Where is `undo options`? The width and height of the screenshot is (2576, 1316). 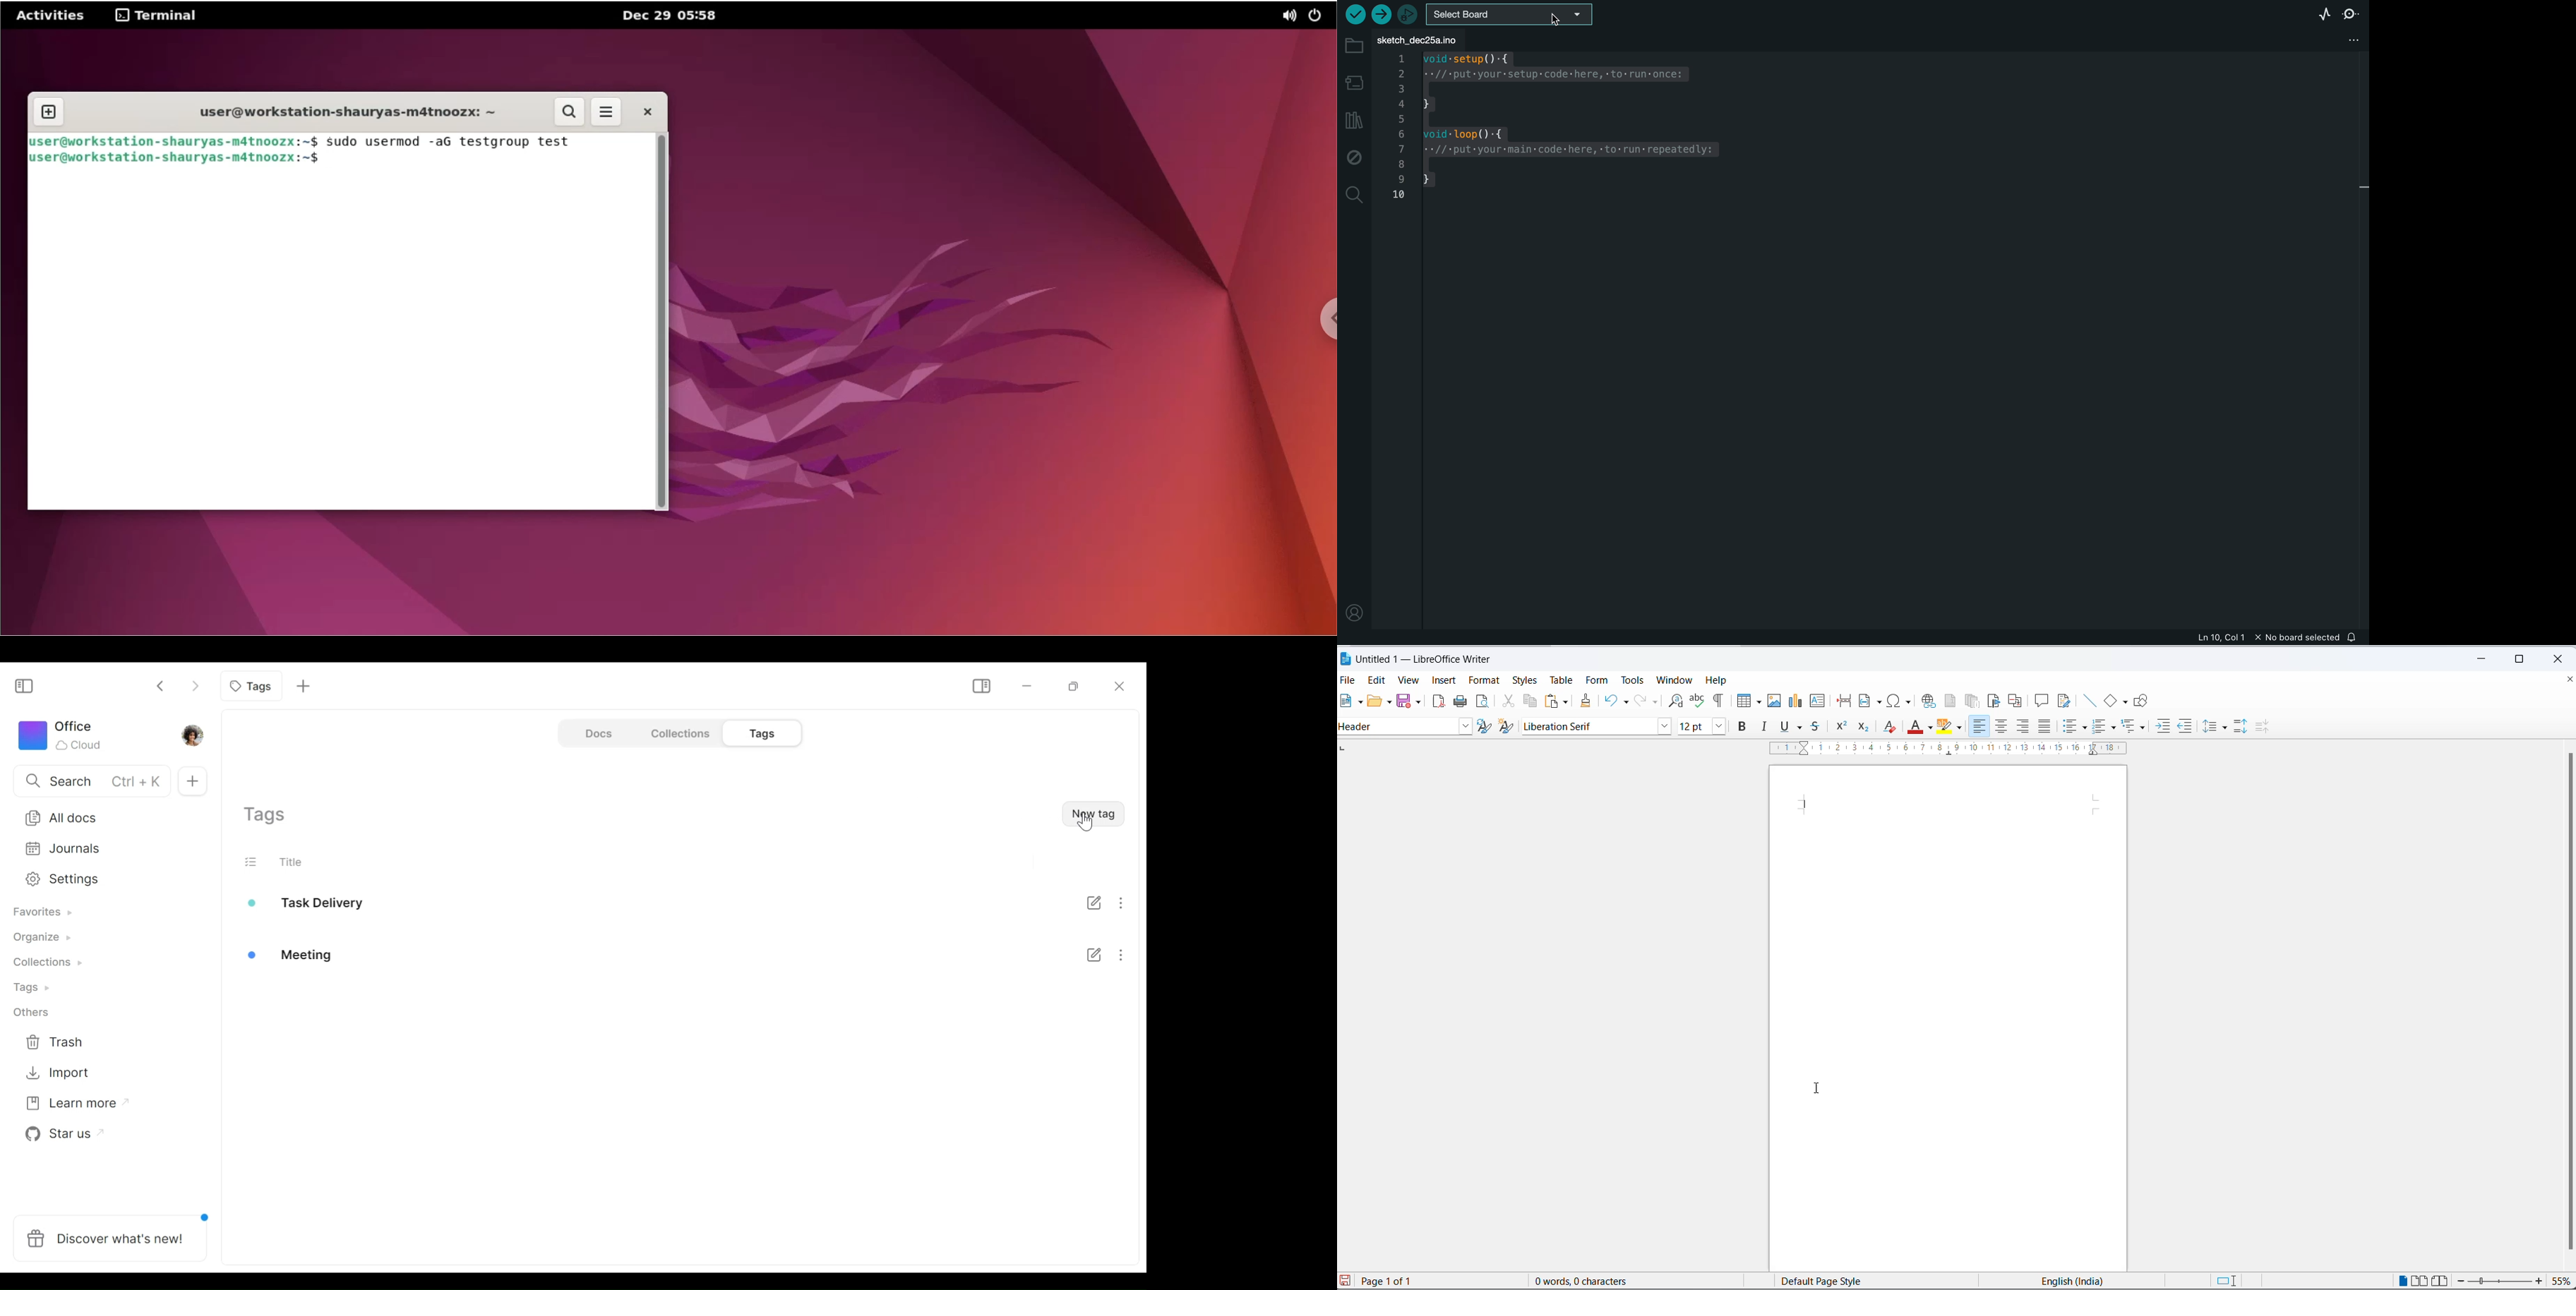
undo options is located at coordinates (1626, 701).